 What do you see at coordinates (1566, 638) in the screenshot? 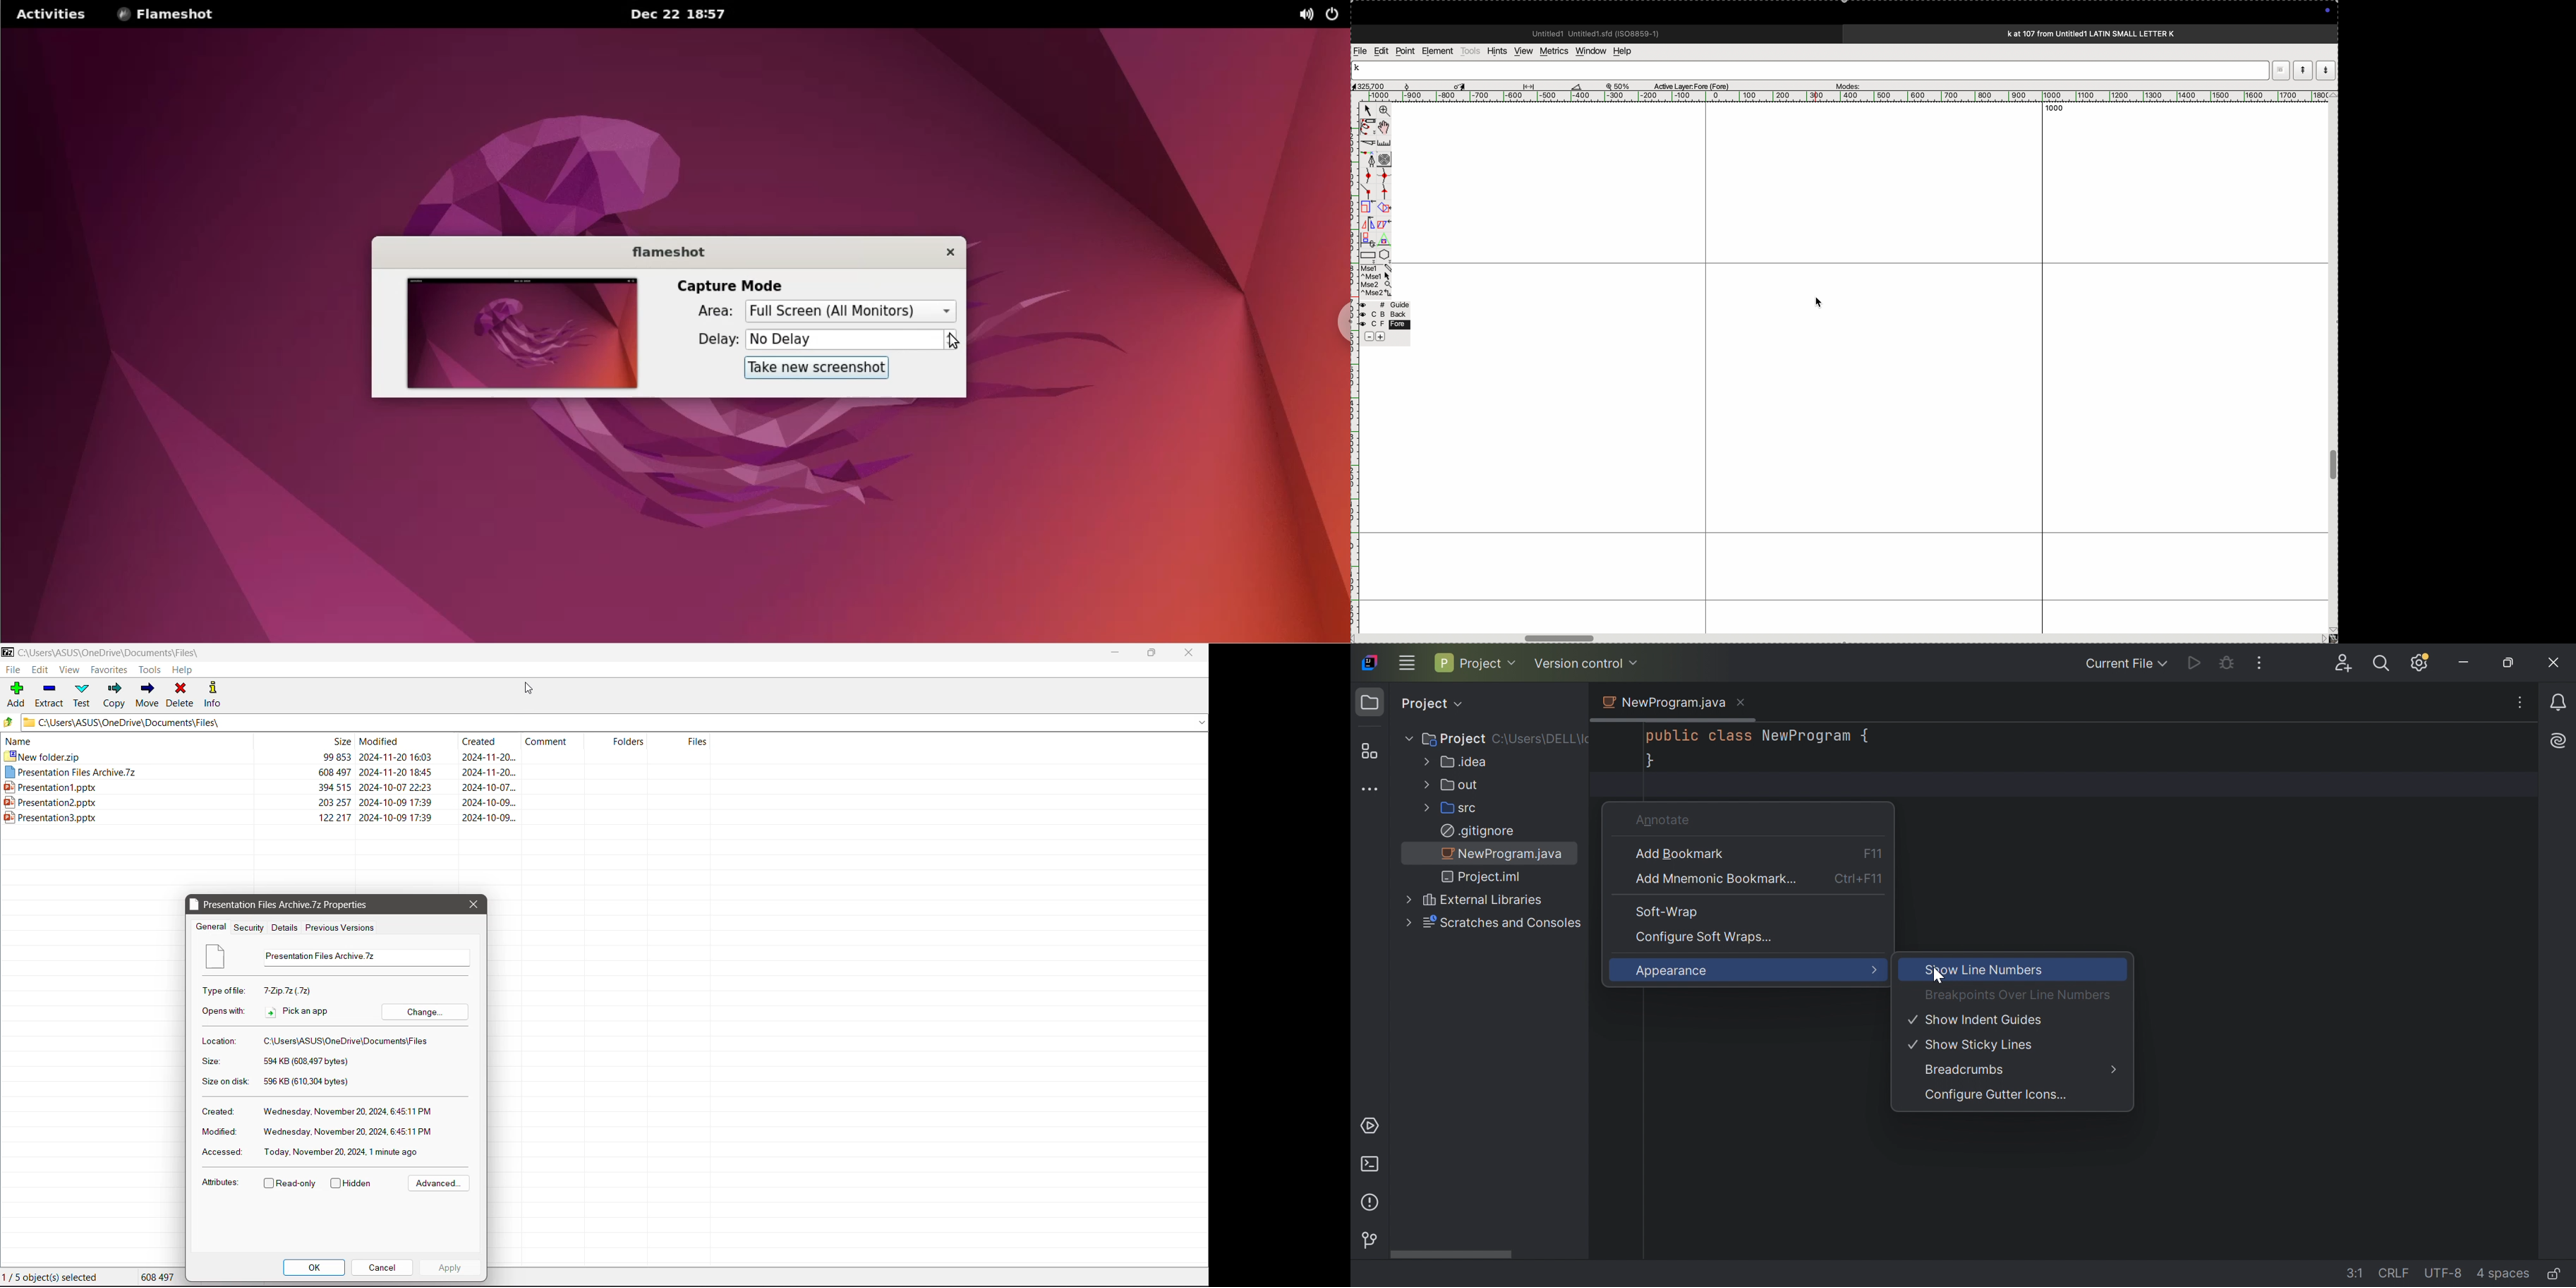
I see `toggle` at bounding box center [1566, 638].